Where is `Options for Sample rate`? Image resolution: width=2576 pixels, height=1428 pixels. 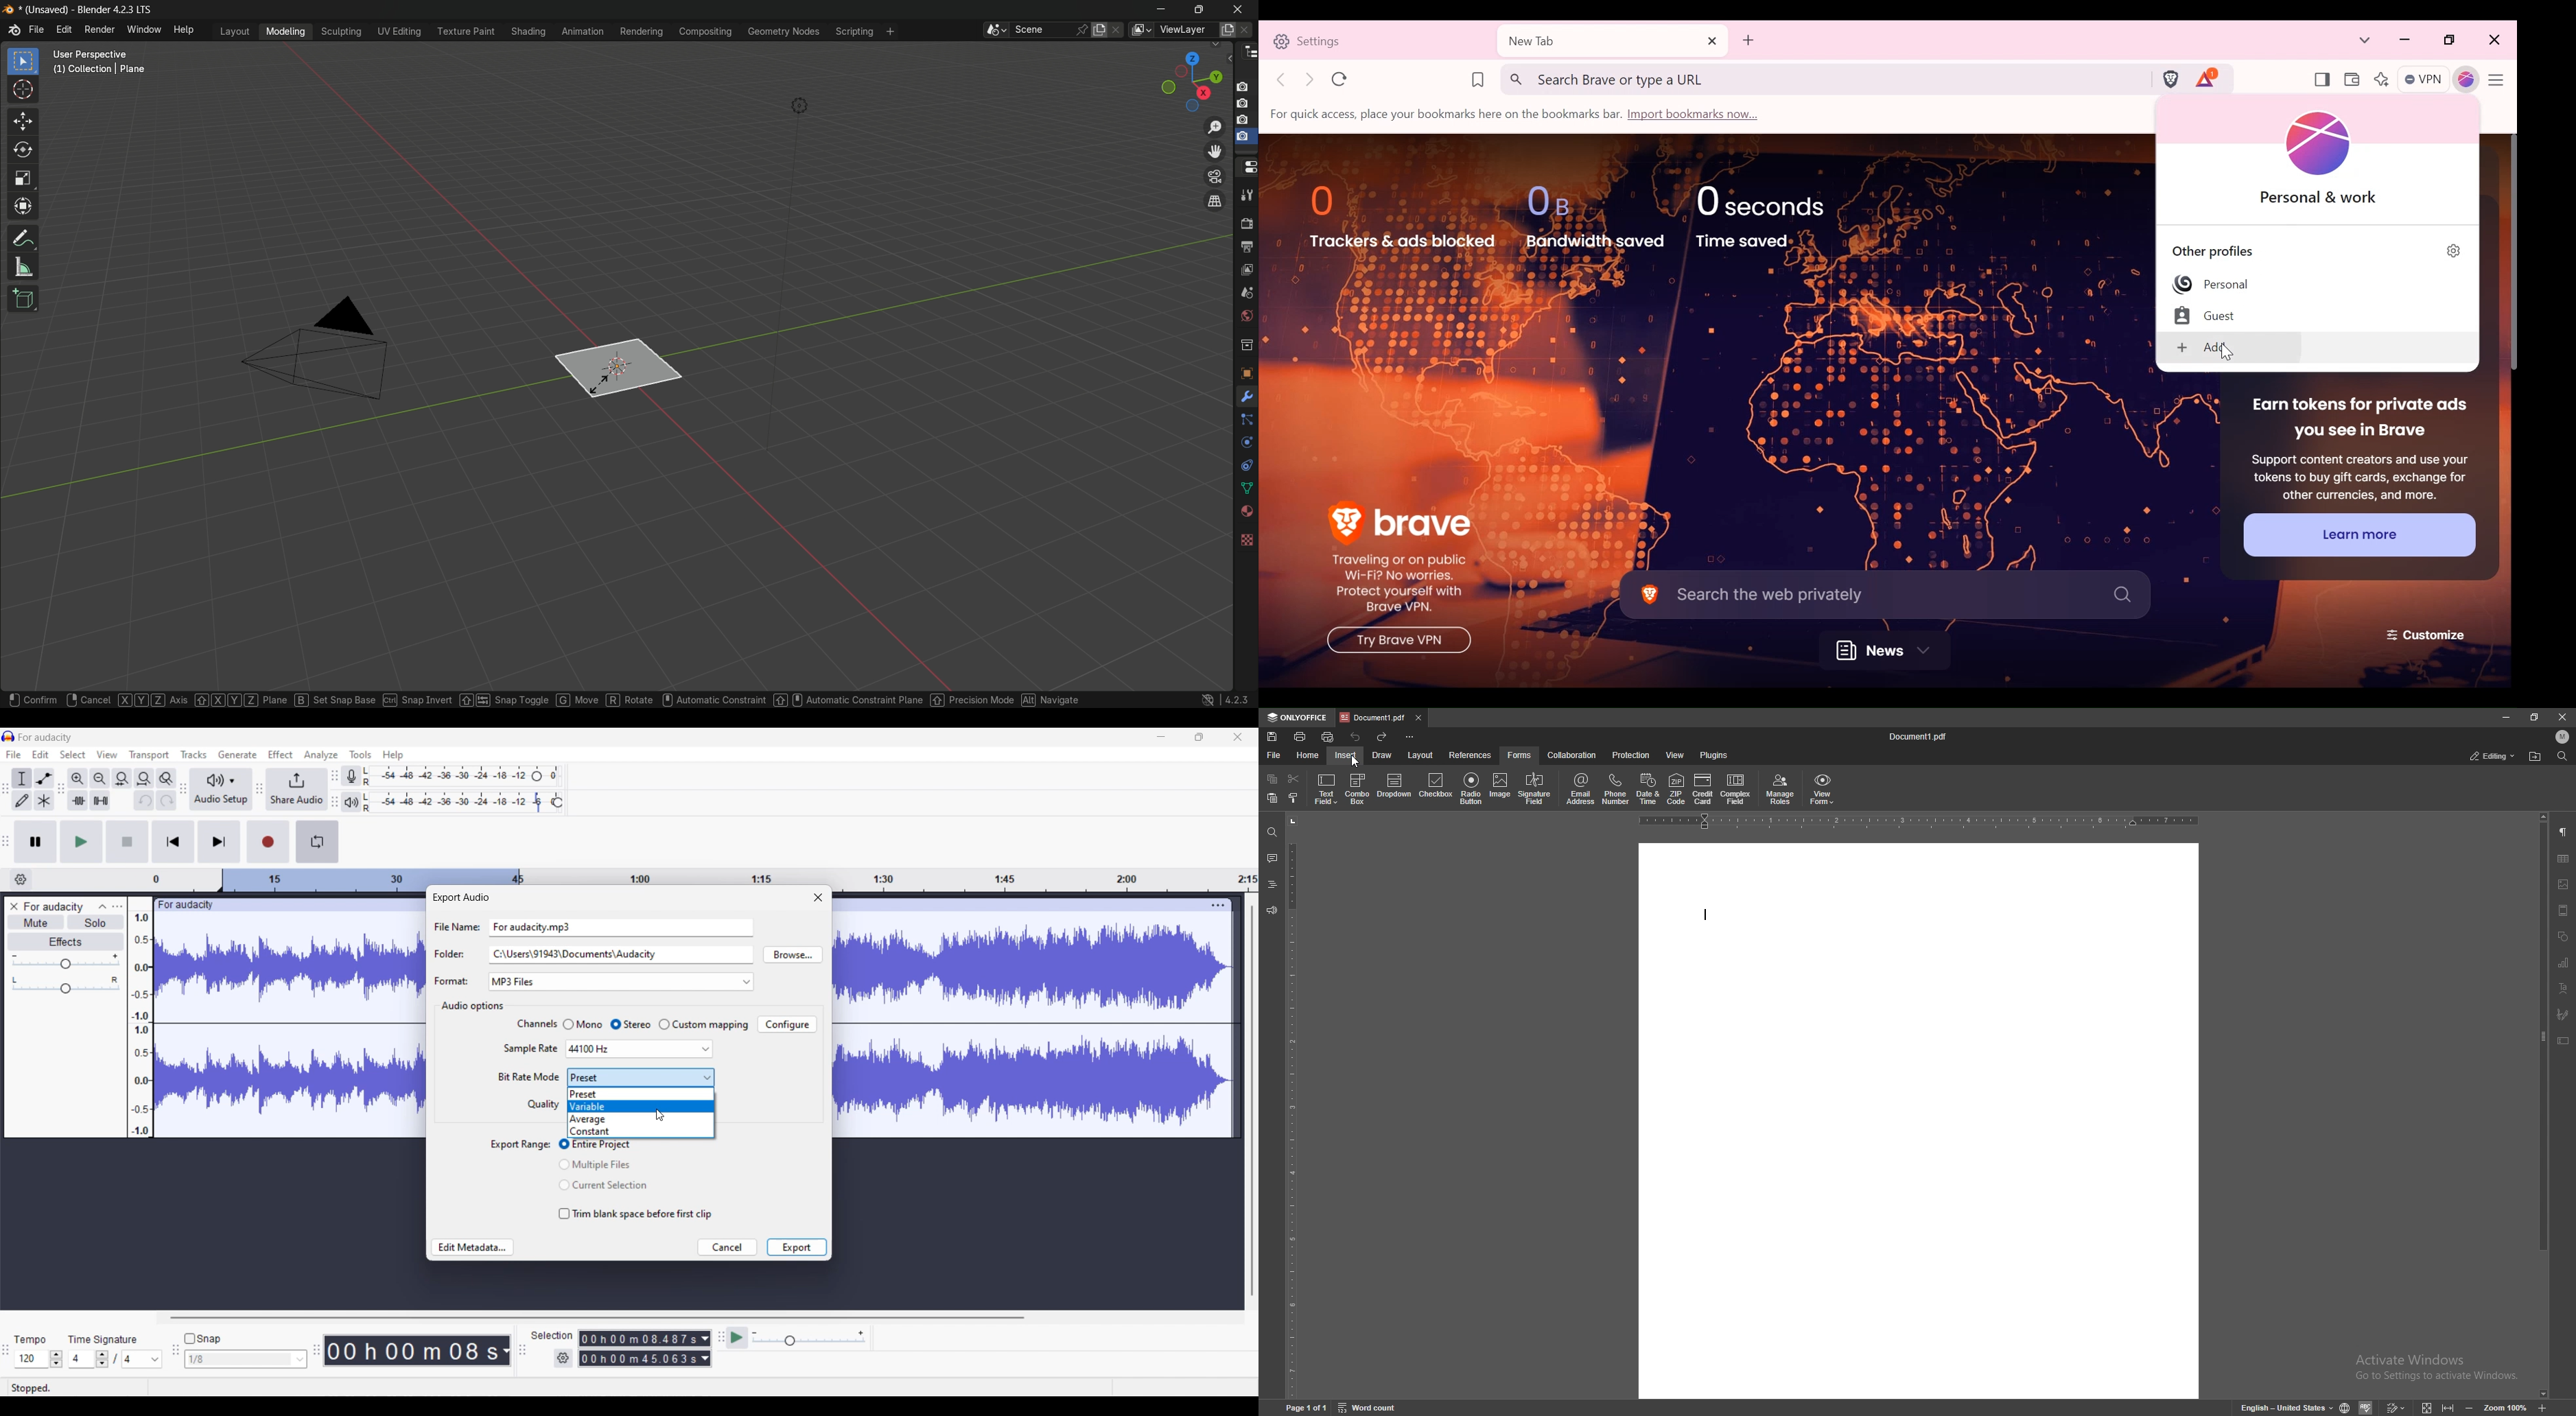
Options for Sample rate is located at coordinates (639, 1050).